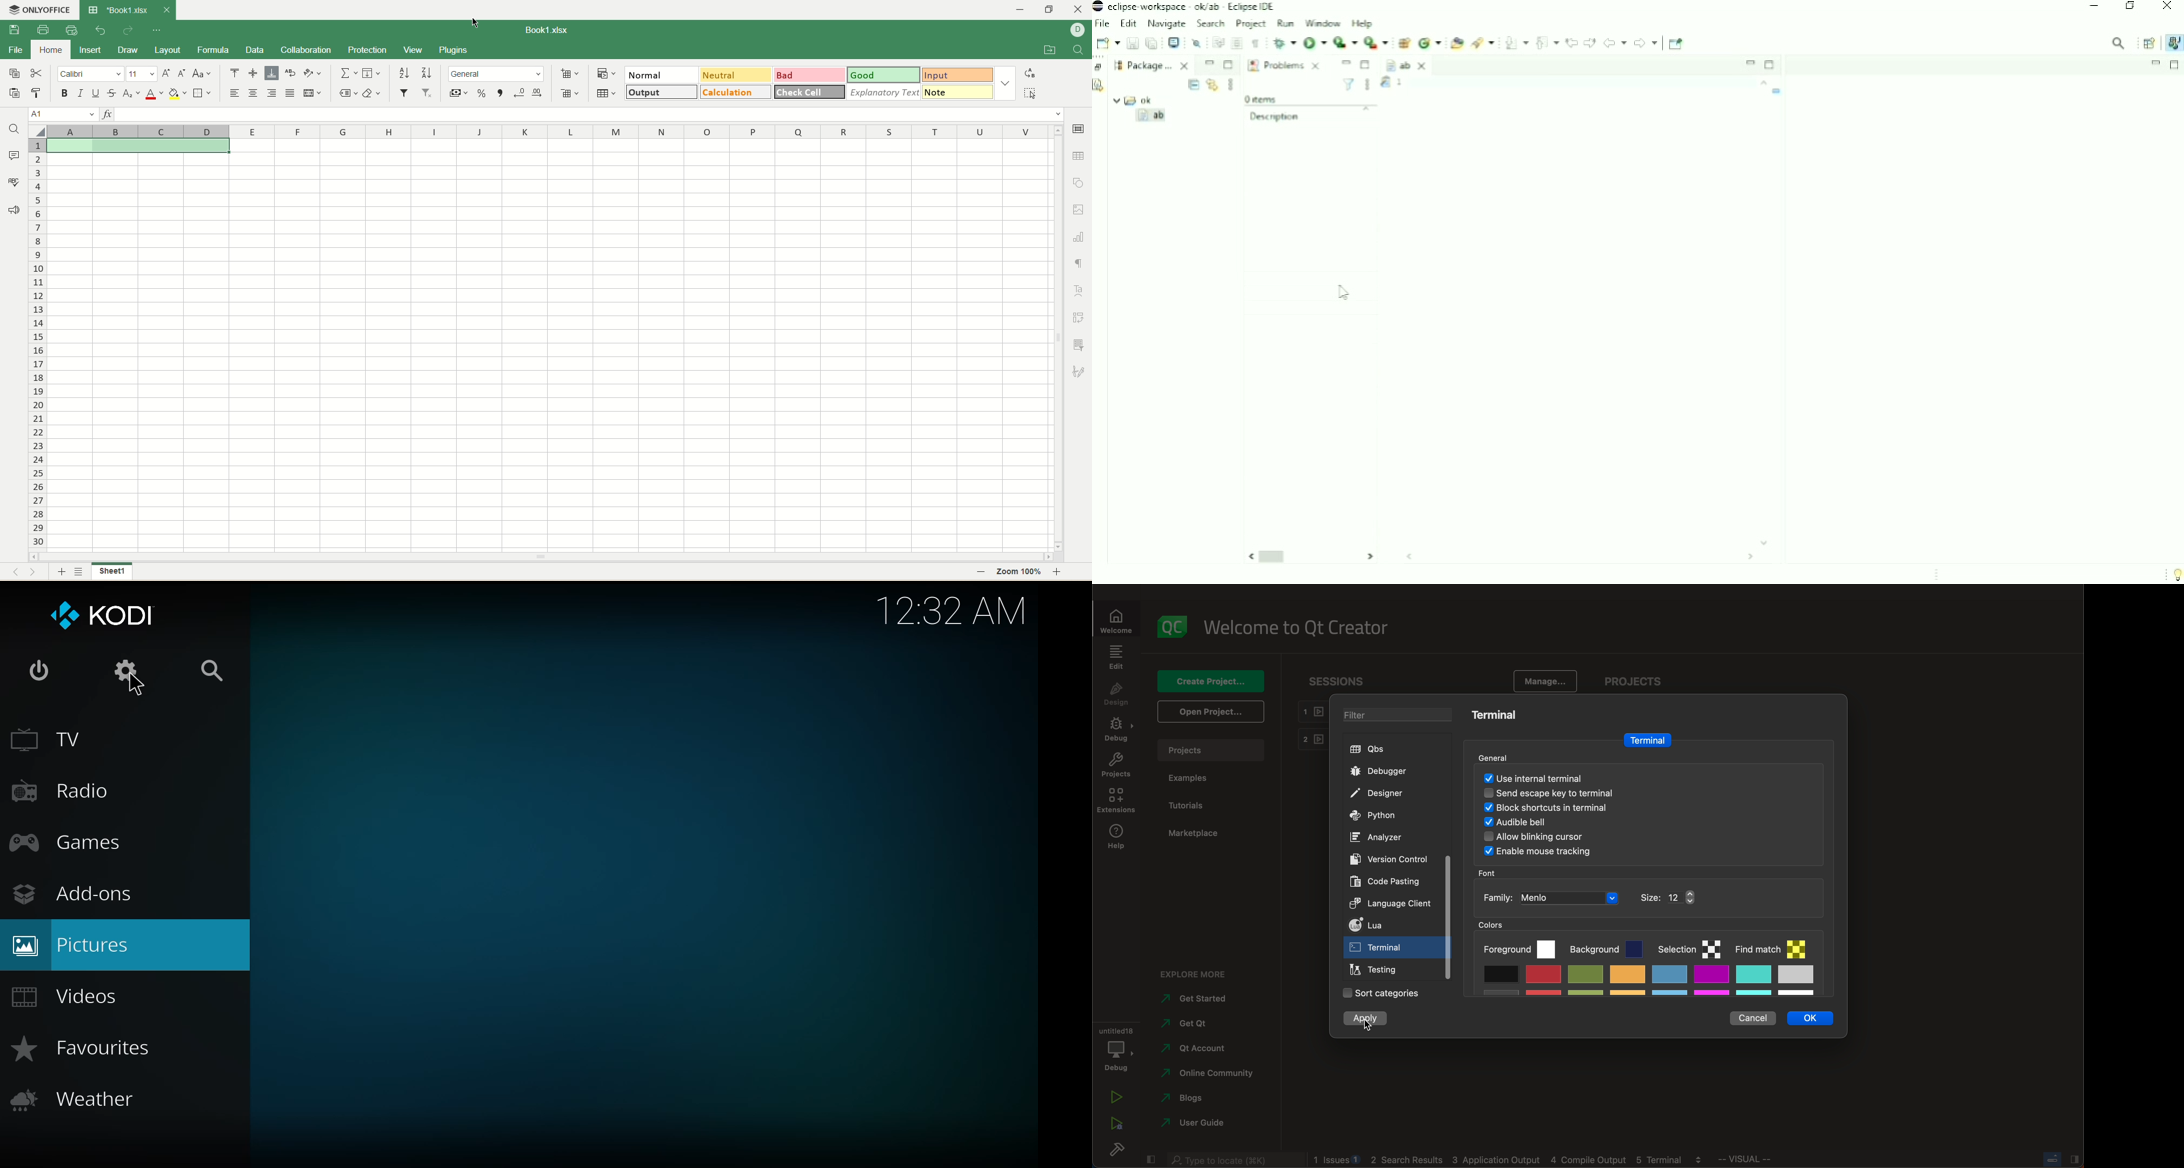 Image resolution: width=2184 pixels, height=1176 pixels. I want to click on bad, so click(811, 75).